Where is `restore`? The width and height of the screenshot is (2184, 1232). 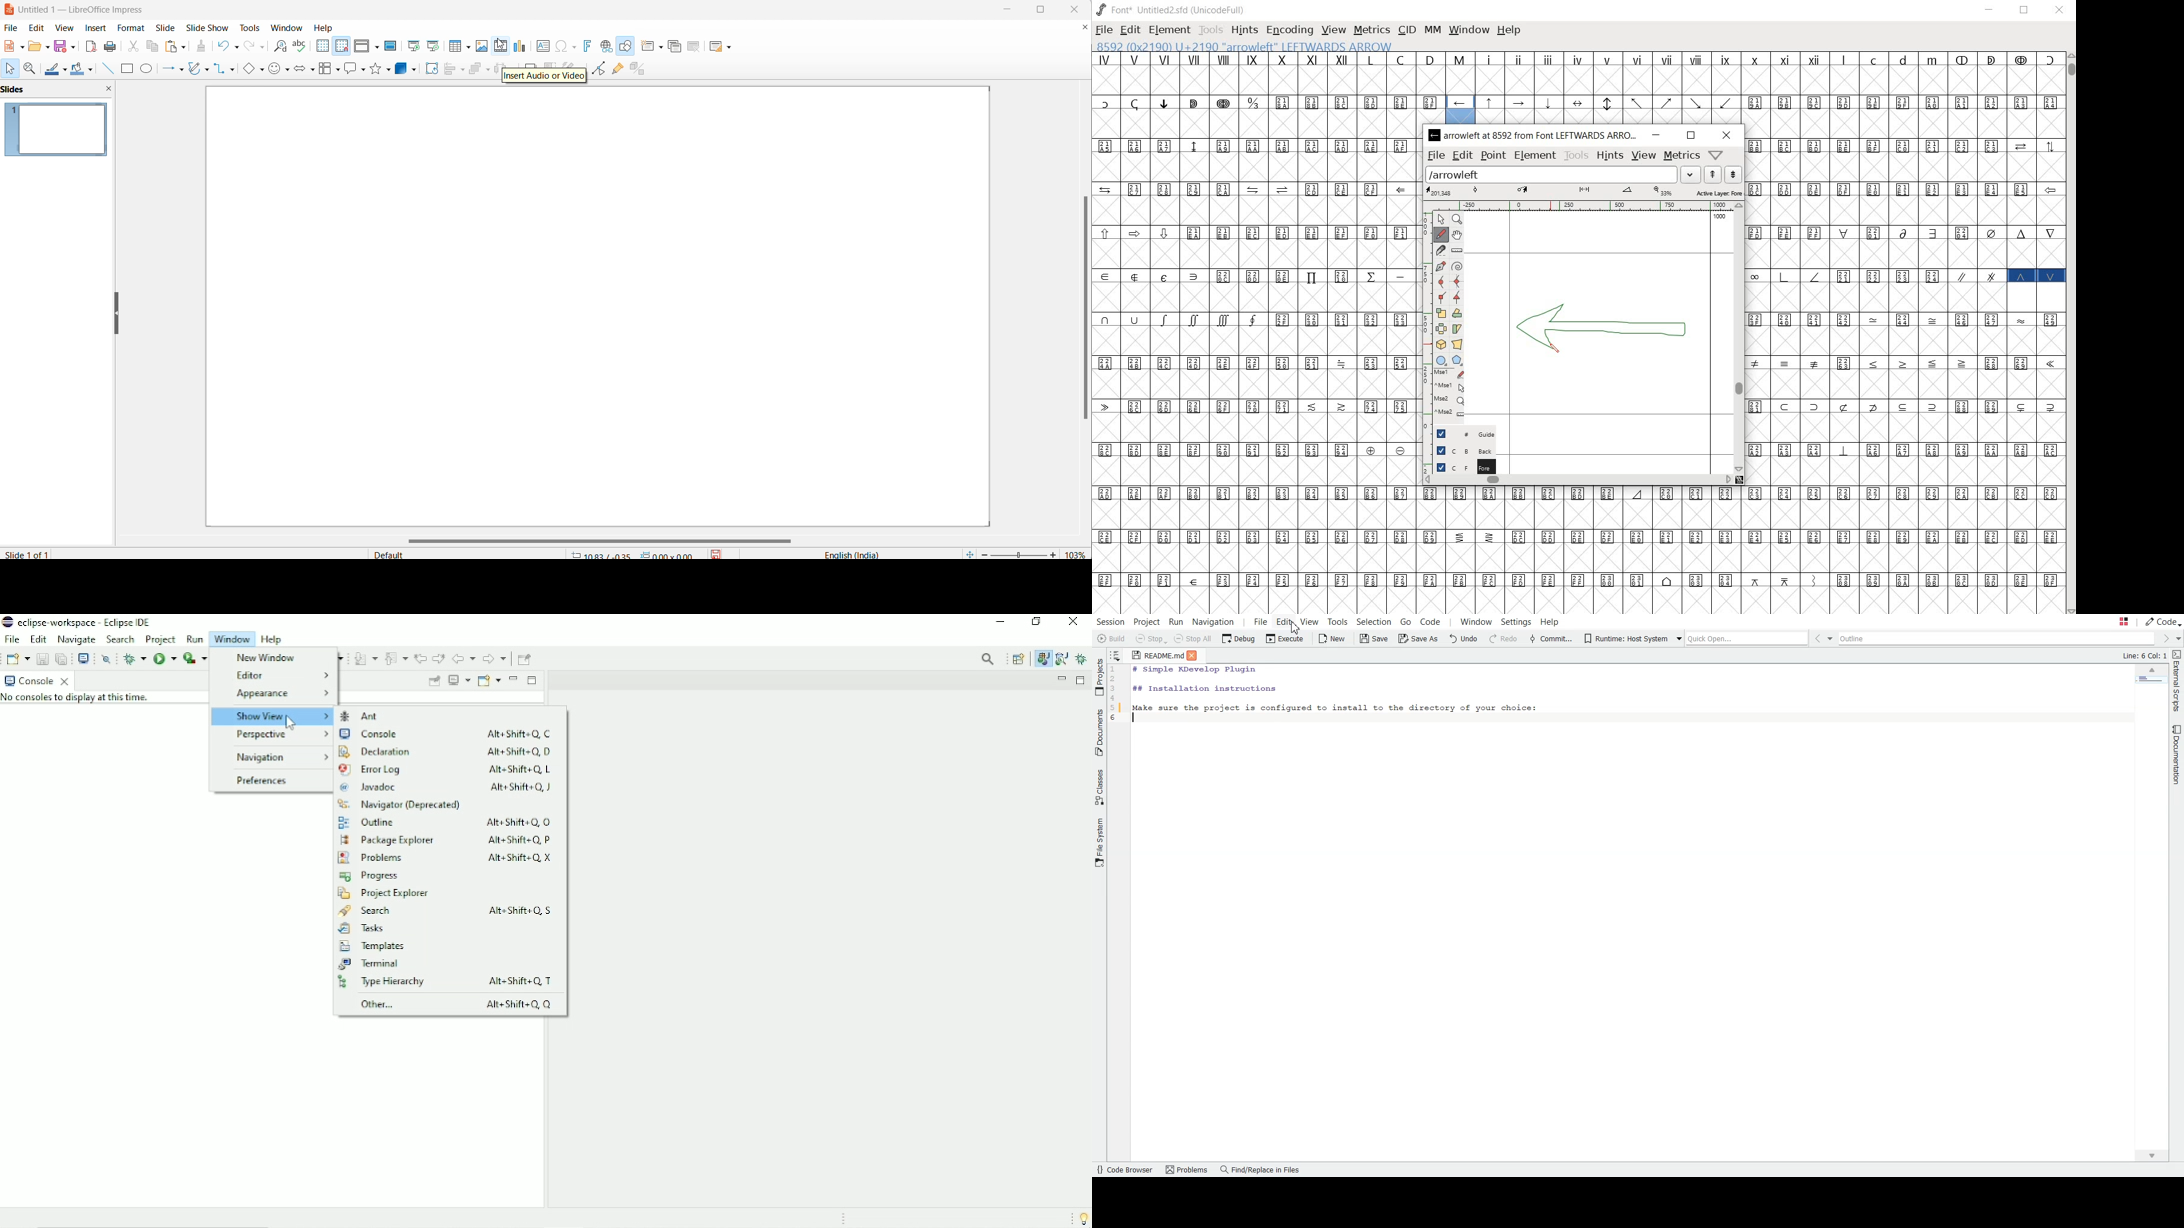
restore is located at coordinates (1692, 136).